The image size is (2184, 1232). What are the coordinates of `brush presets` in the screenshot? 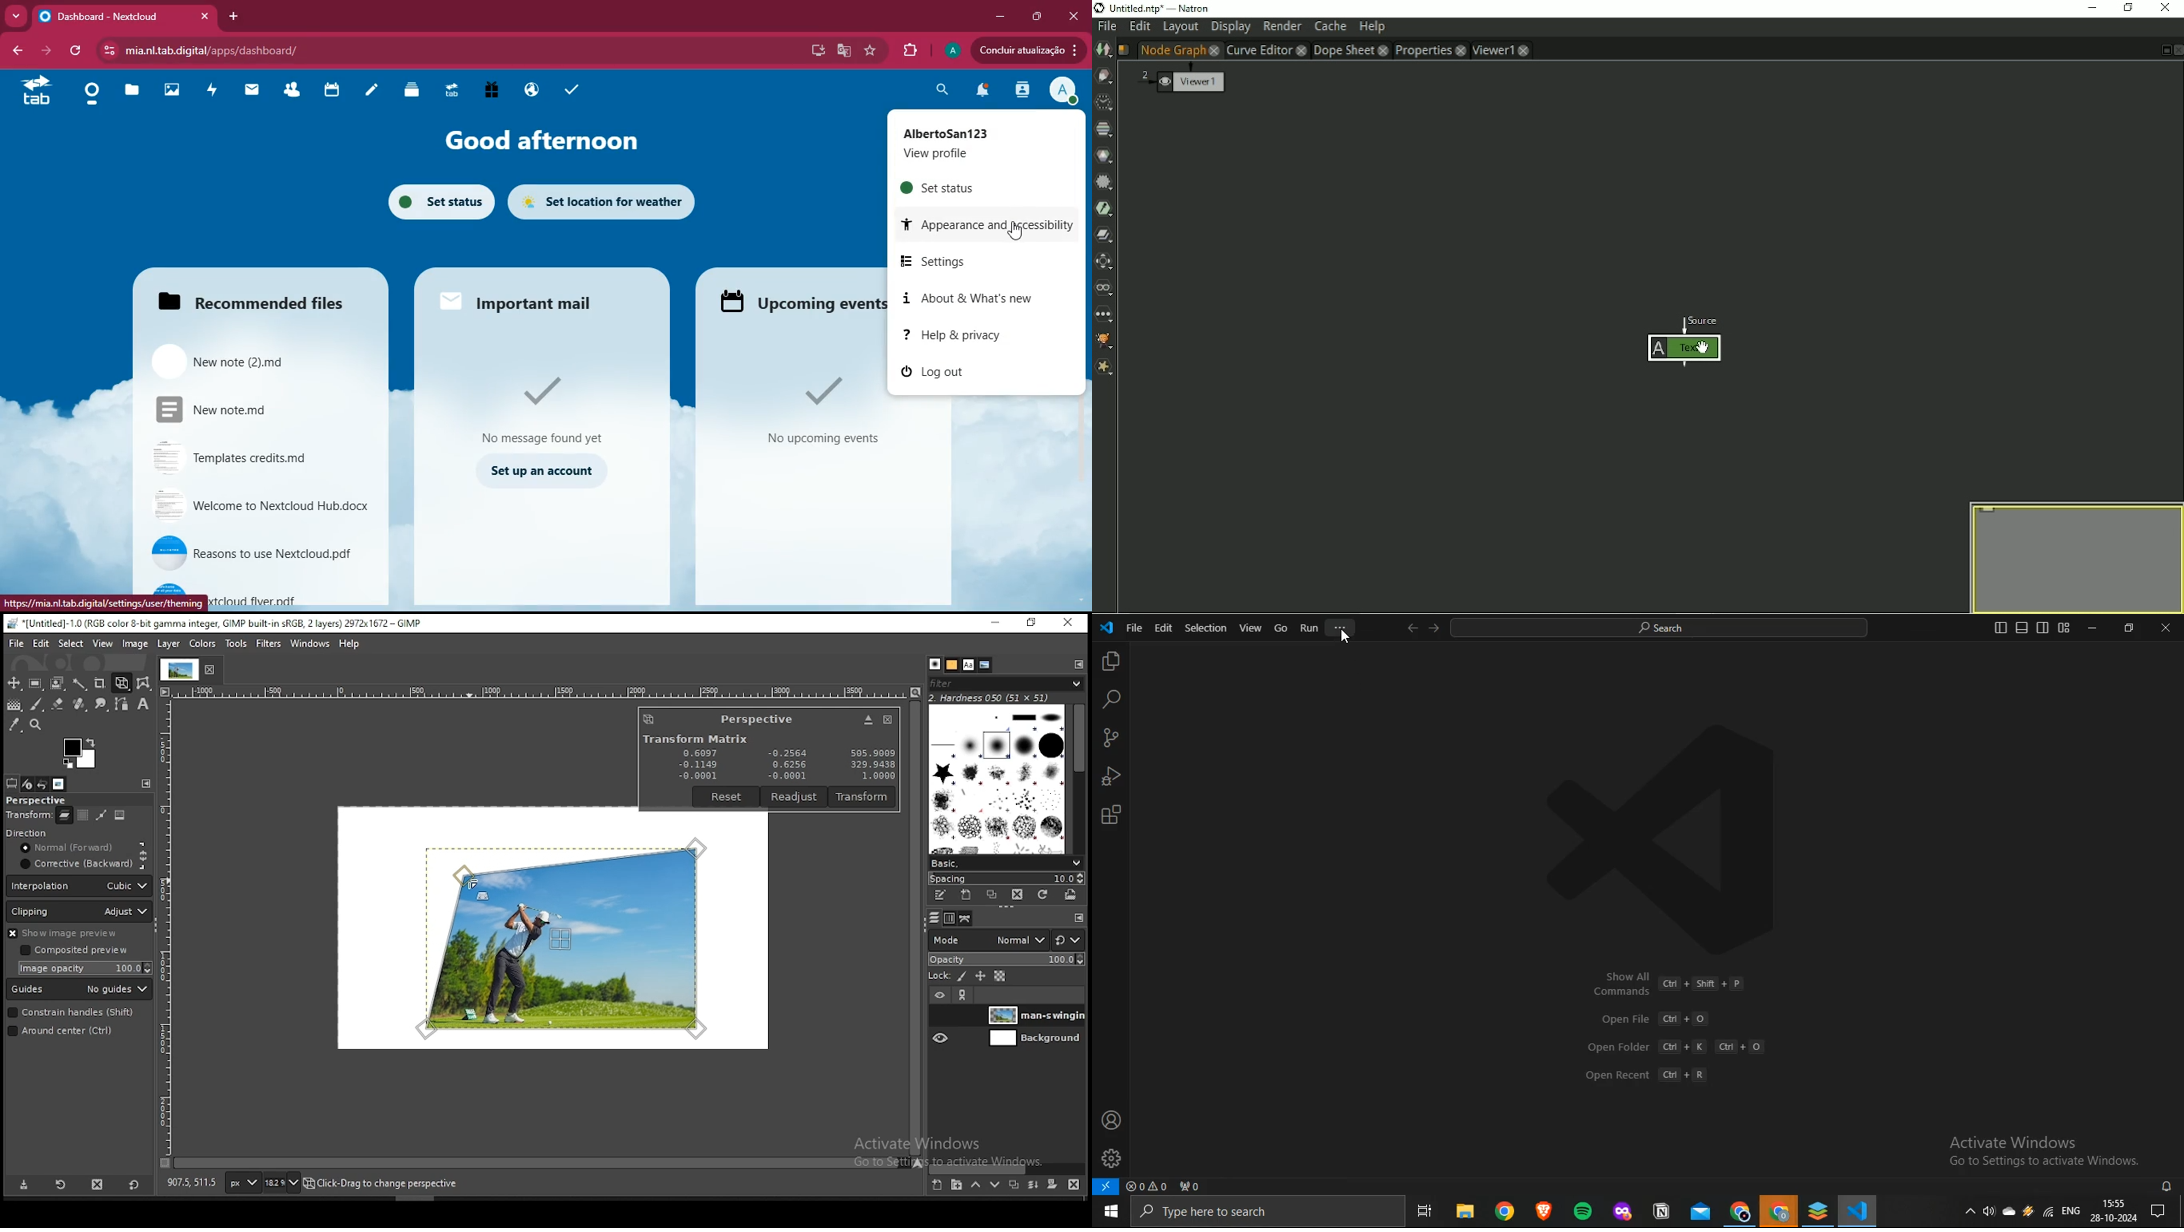 It's located at (1006, 863).